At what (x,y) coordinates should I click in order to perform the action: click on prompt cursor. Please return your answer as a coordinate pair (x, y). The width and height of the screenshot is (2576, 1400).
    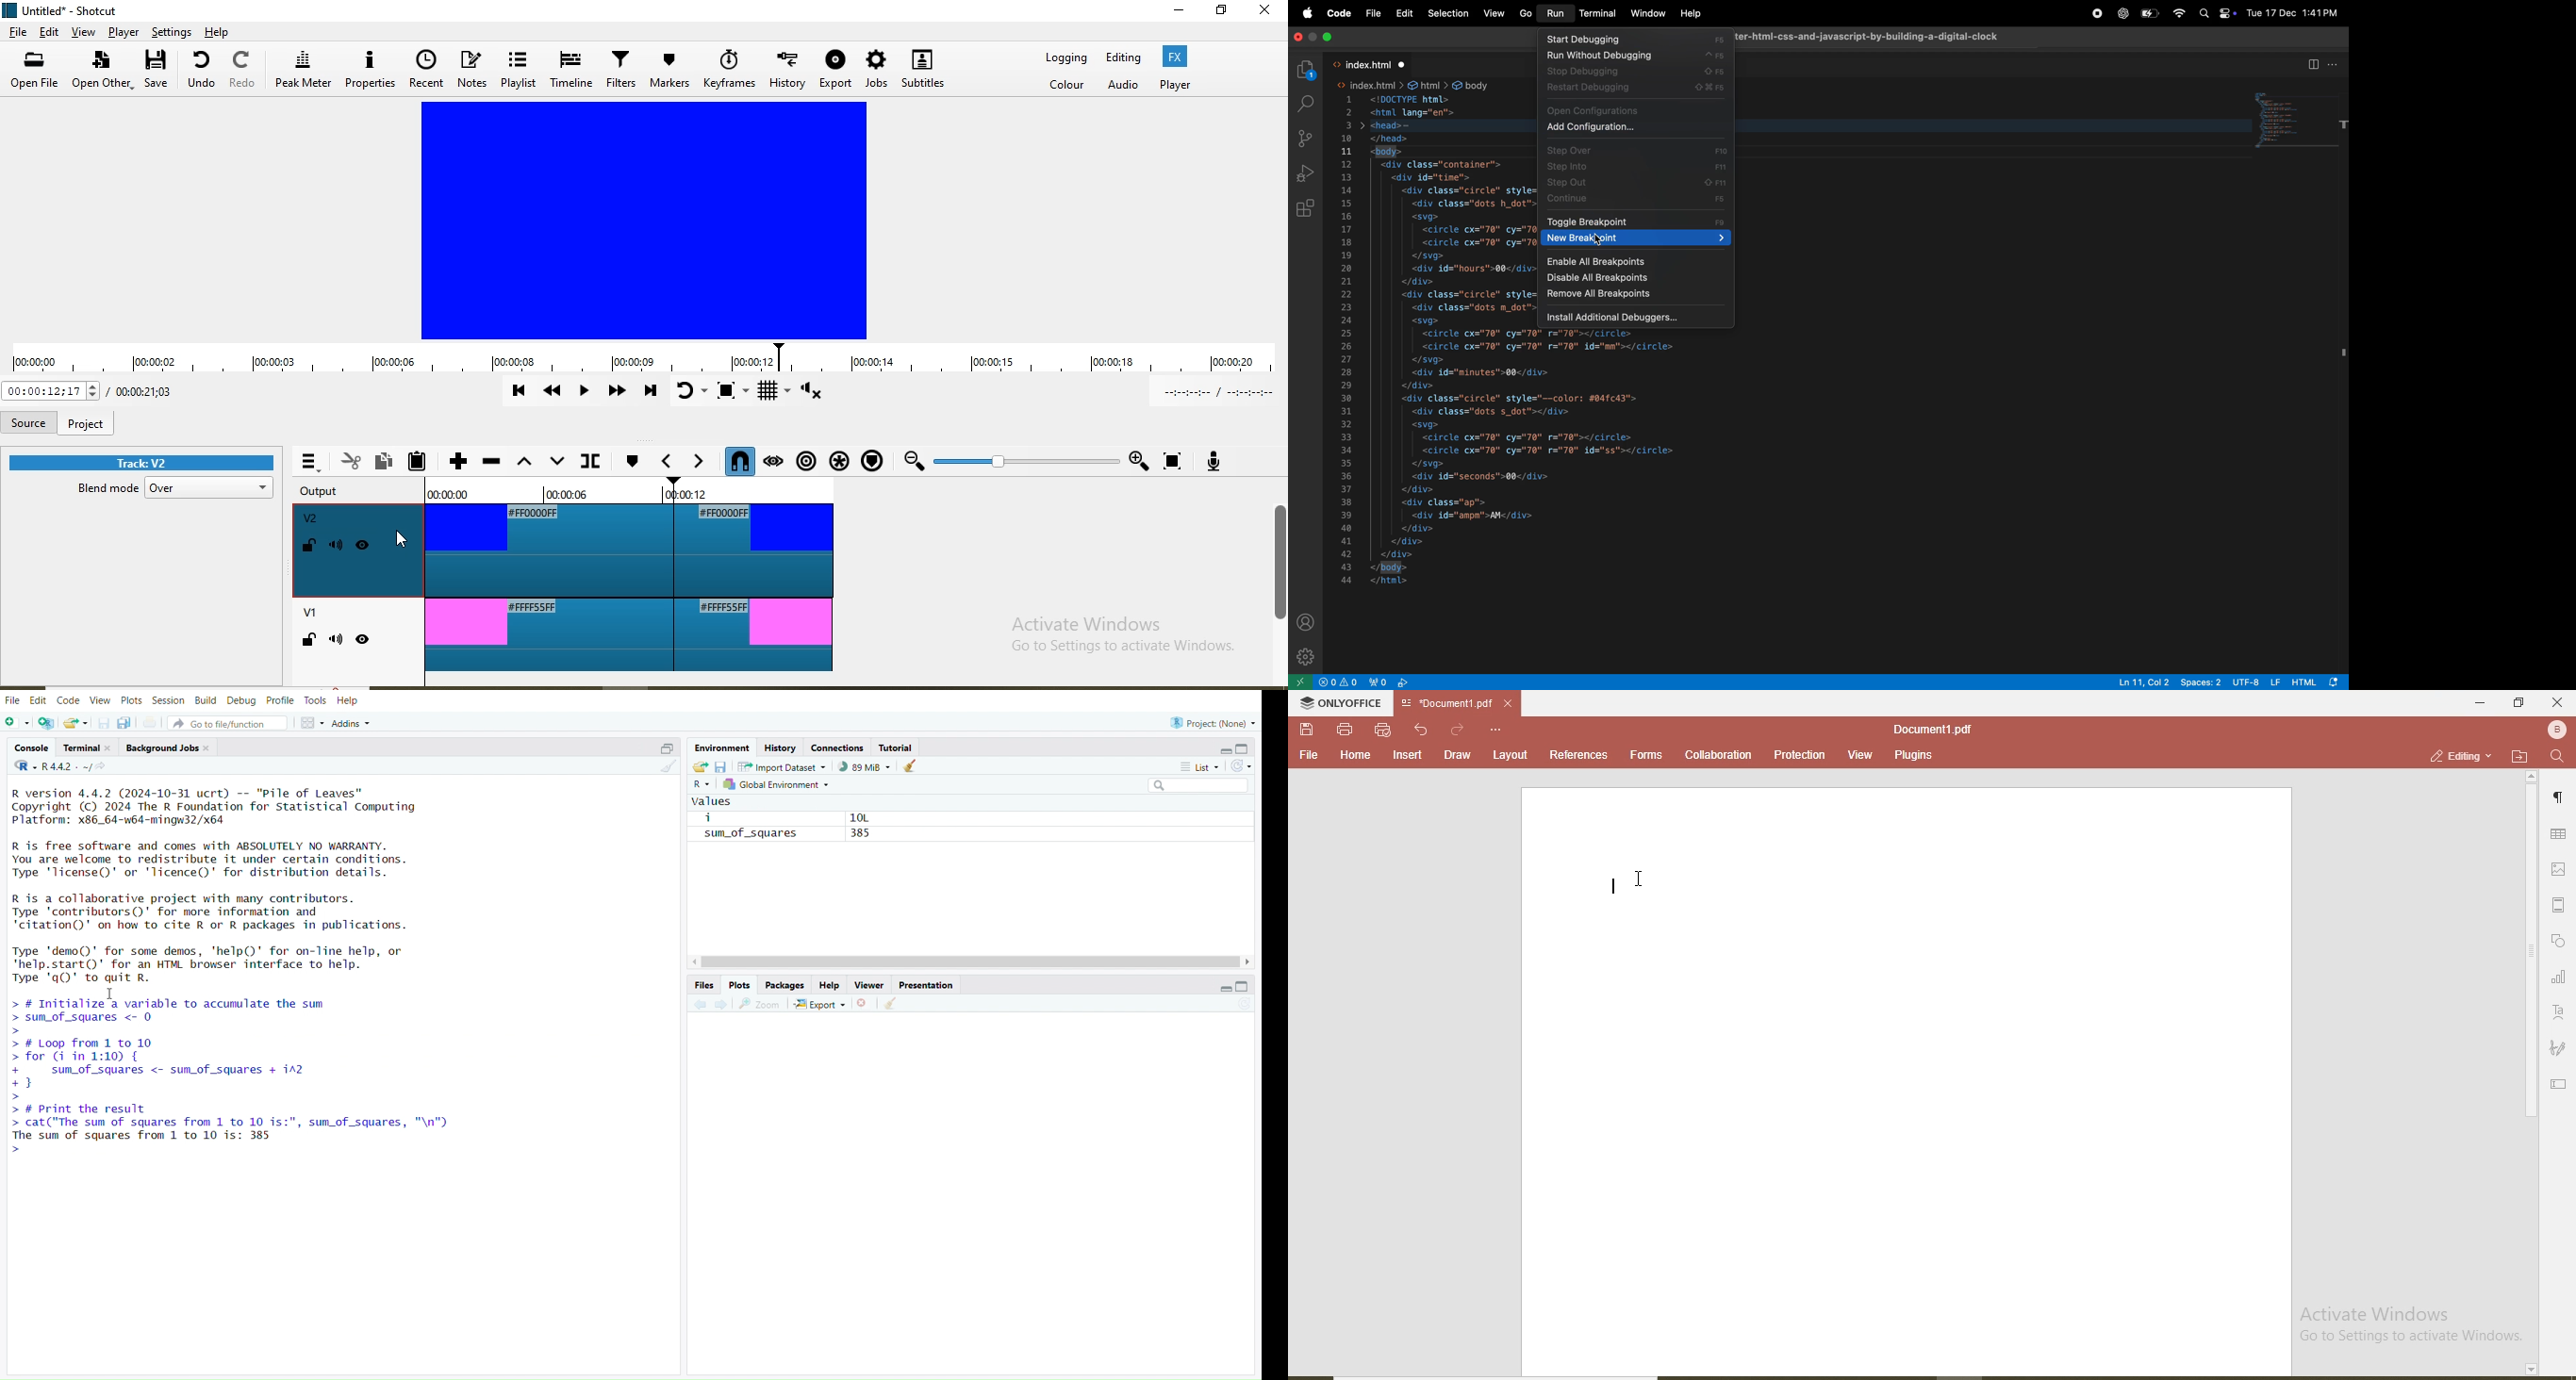
    Looking at the image, I should click on (14, 1152).